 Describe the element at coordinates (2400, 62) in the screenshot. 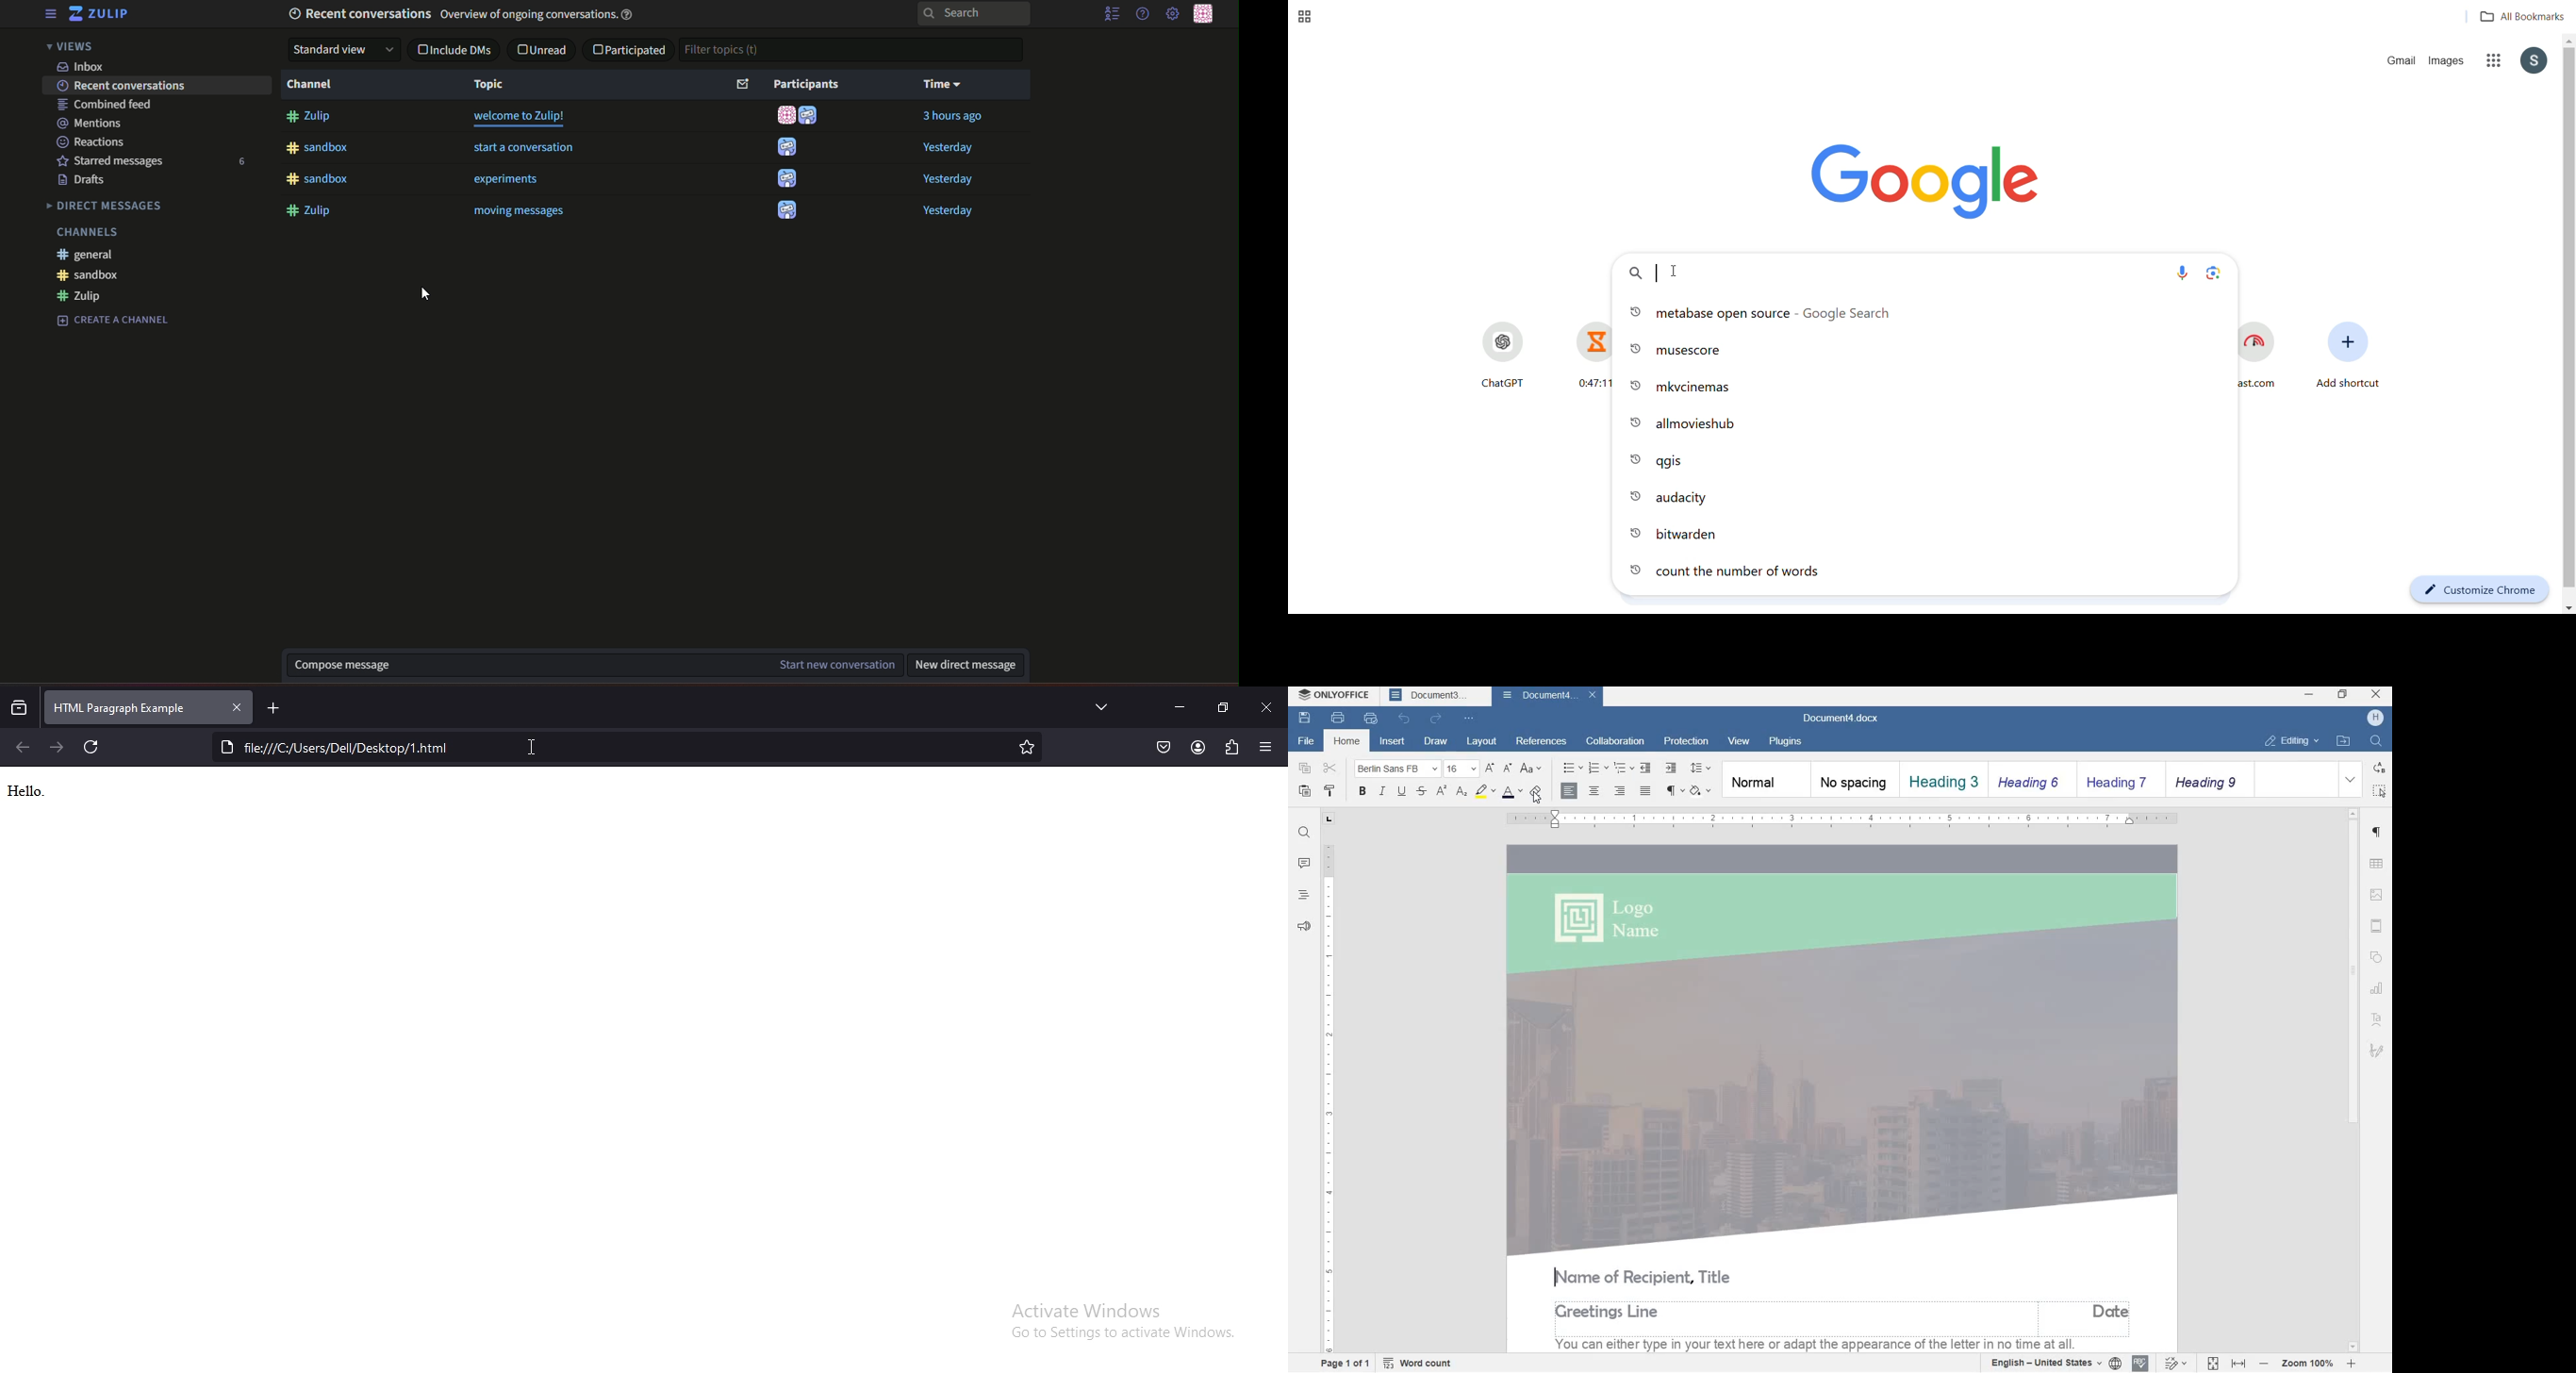

I see `gmail` at that location.